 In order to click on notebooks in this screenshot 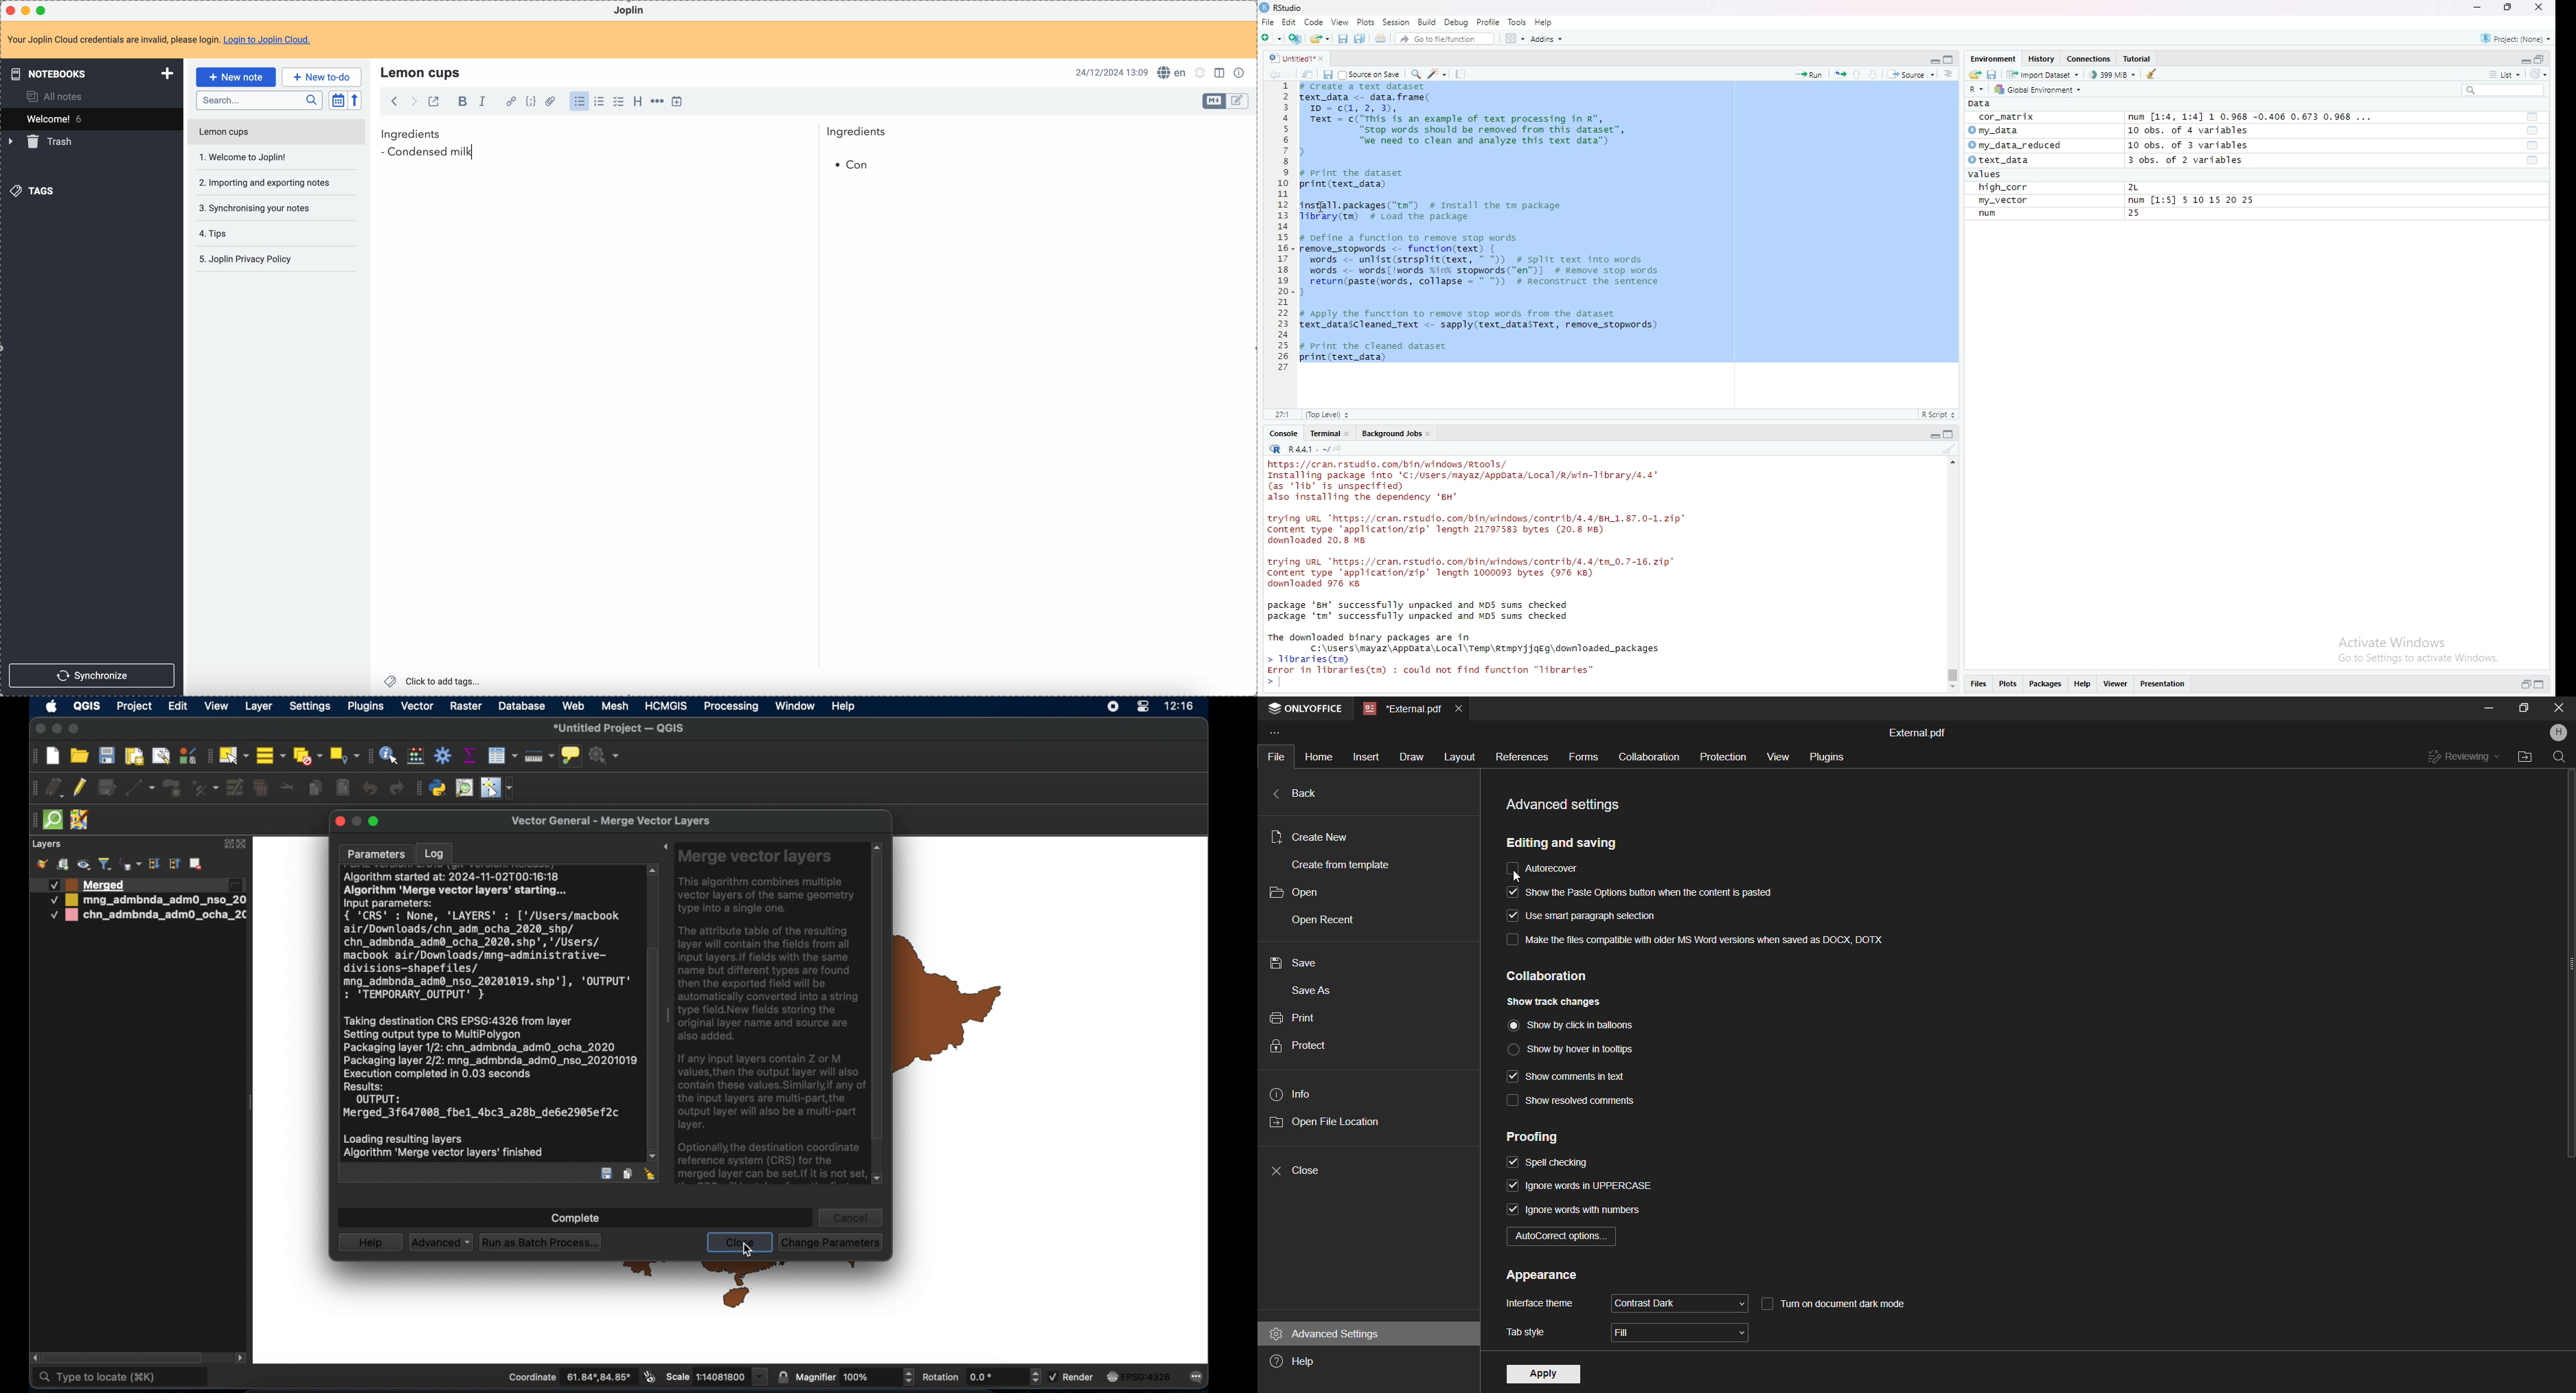, I will do `click(94, 73)`.